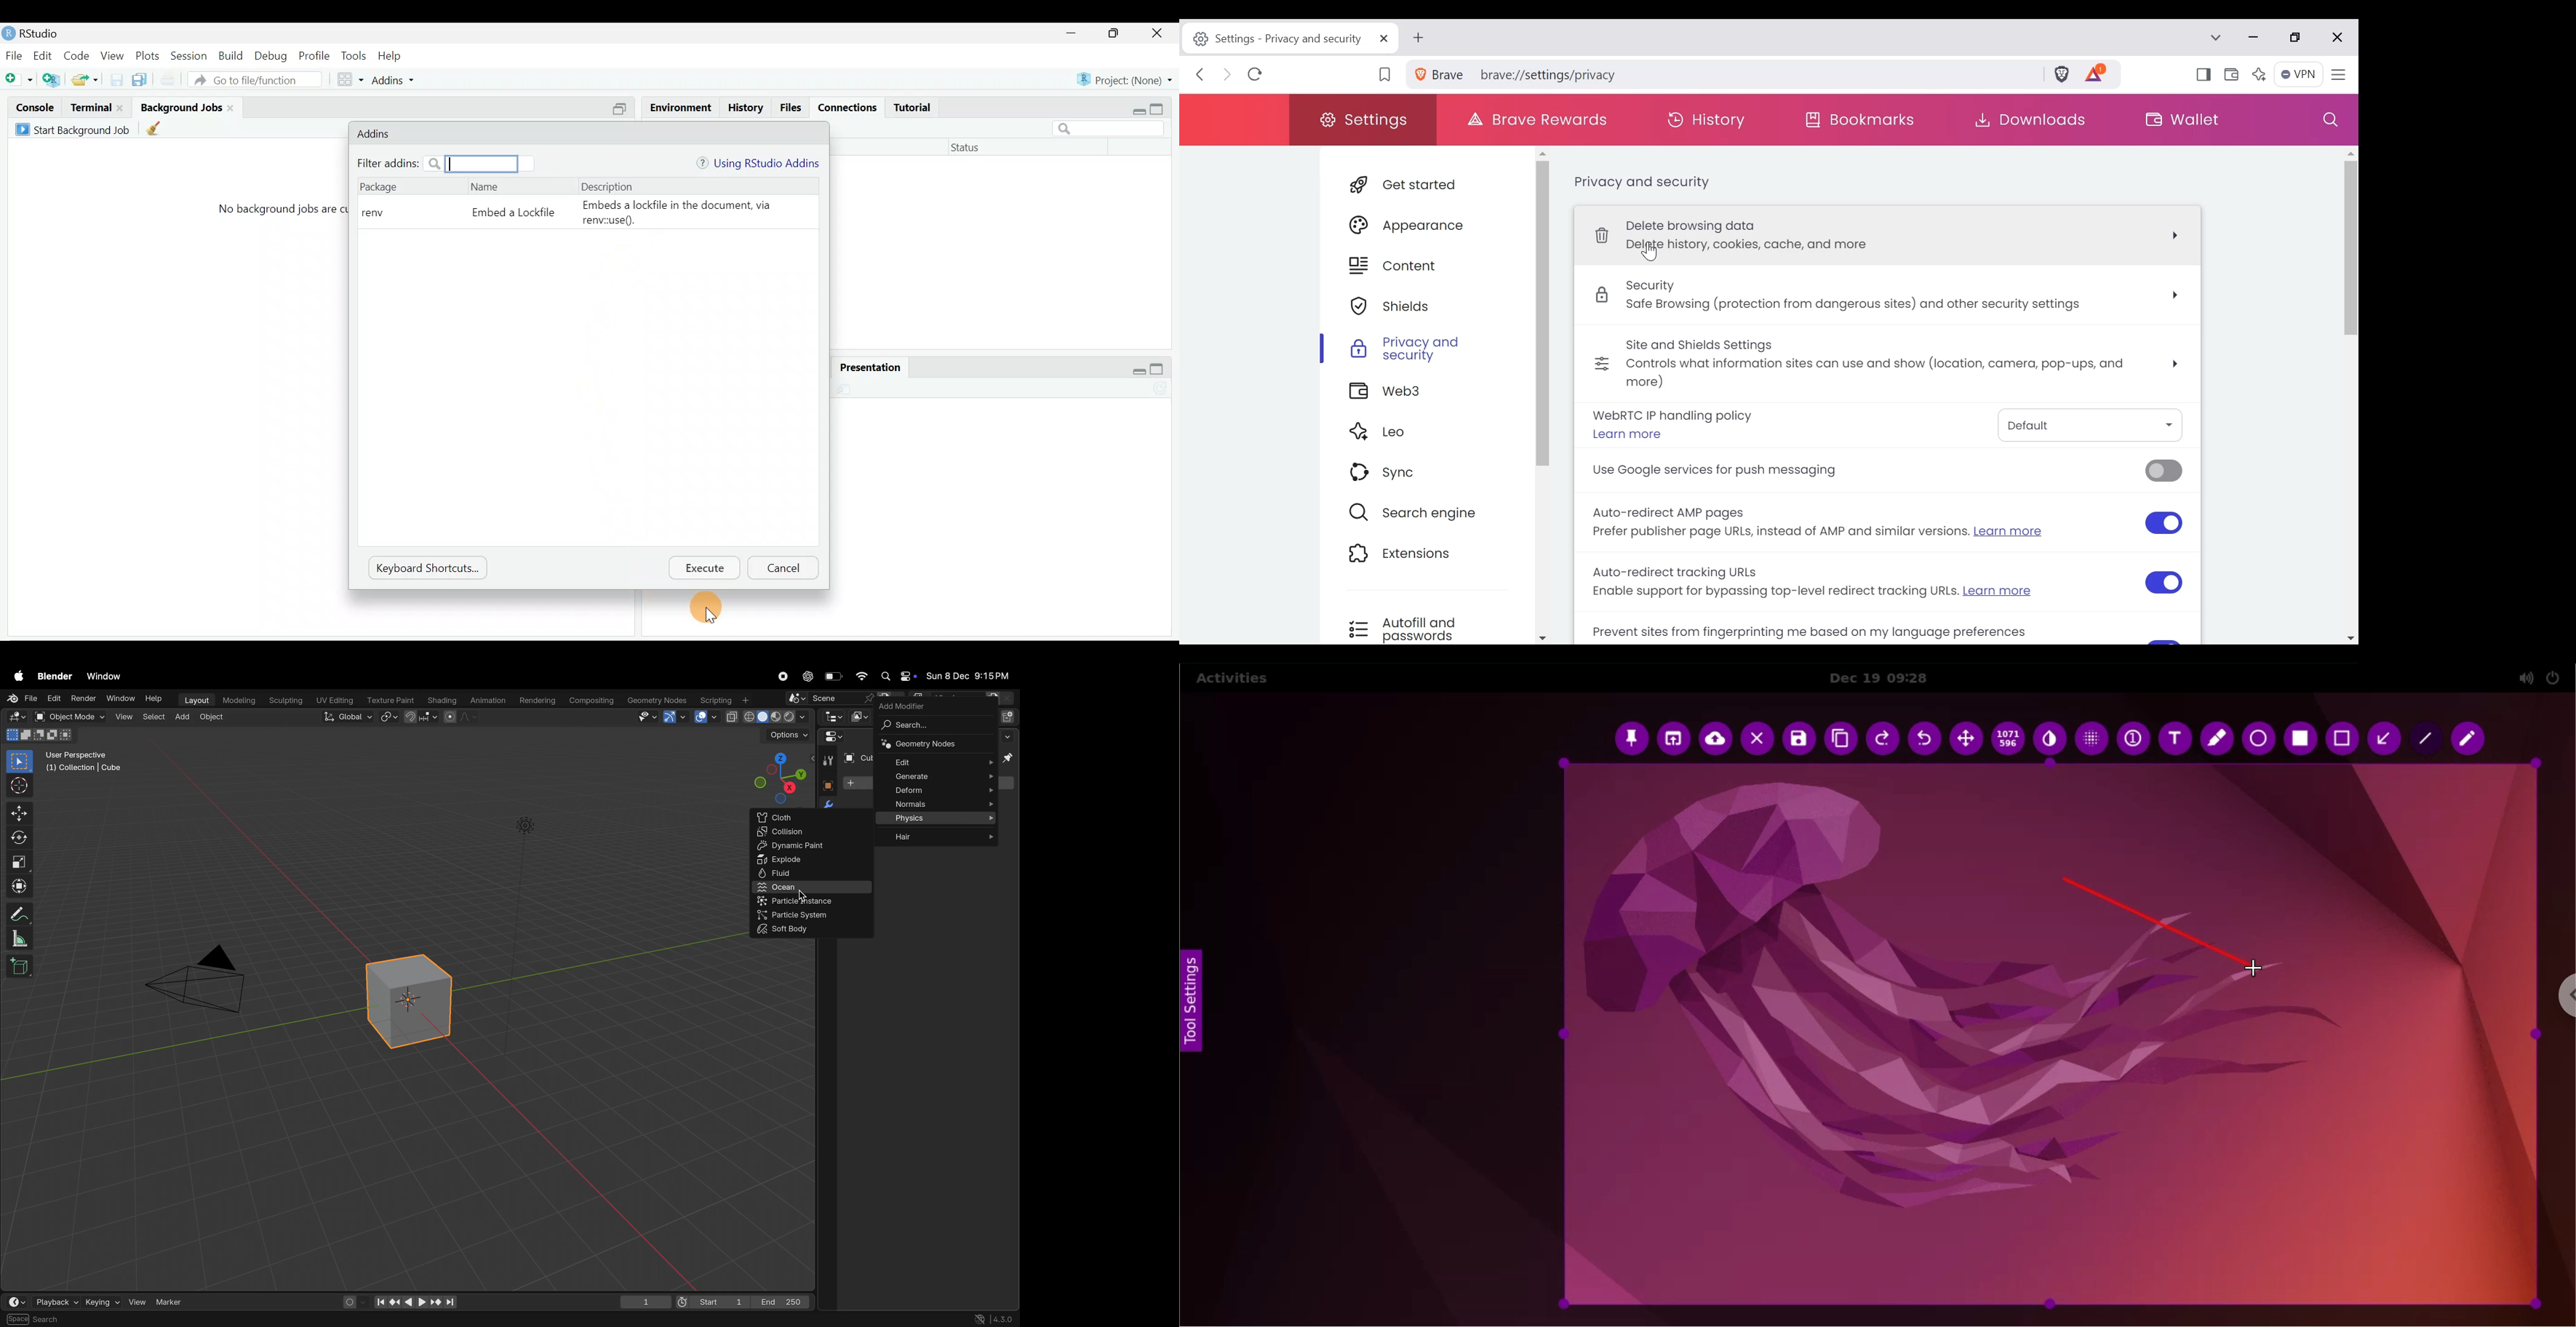  Describe the element at coordinates (19, 787) in the screenshot. I see `select cursor` at that location.